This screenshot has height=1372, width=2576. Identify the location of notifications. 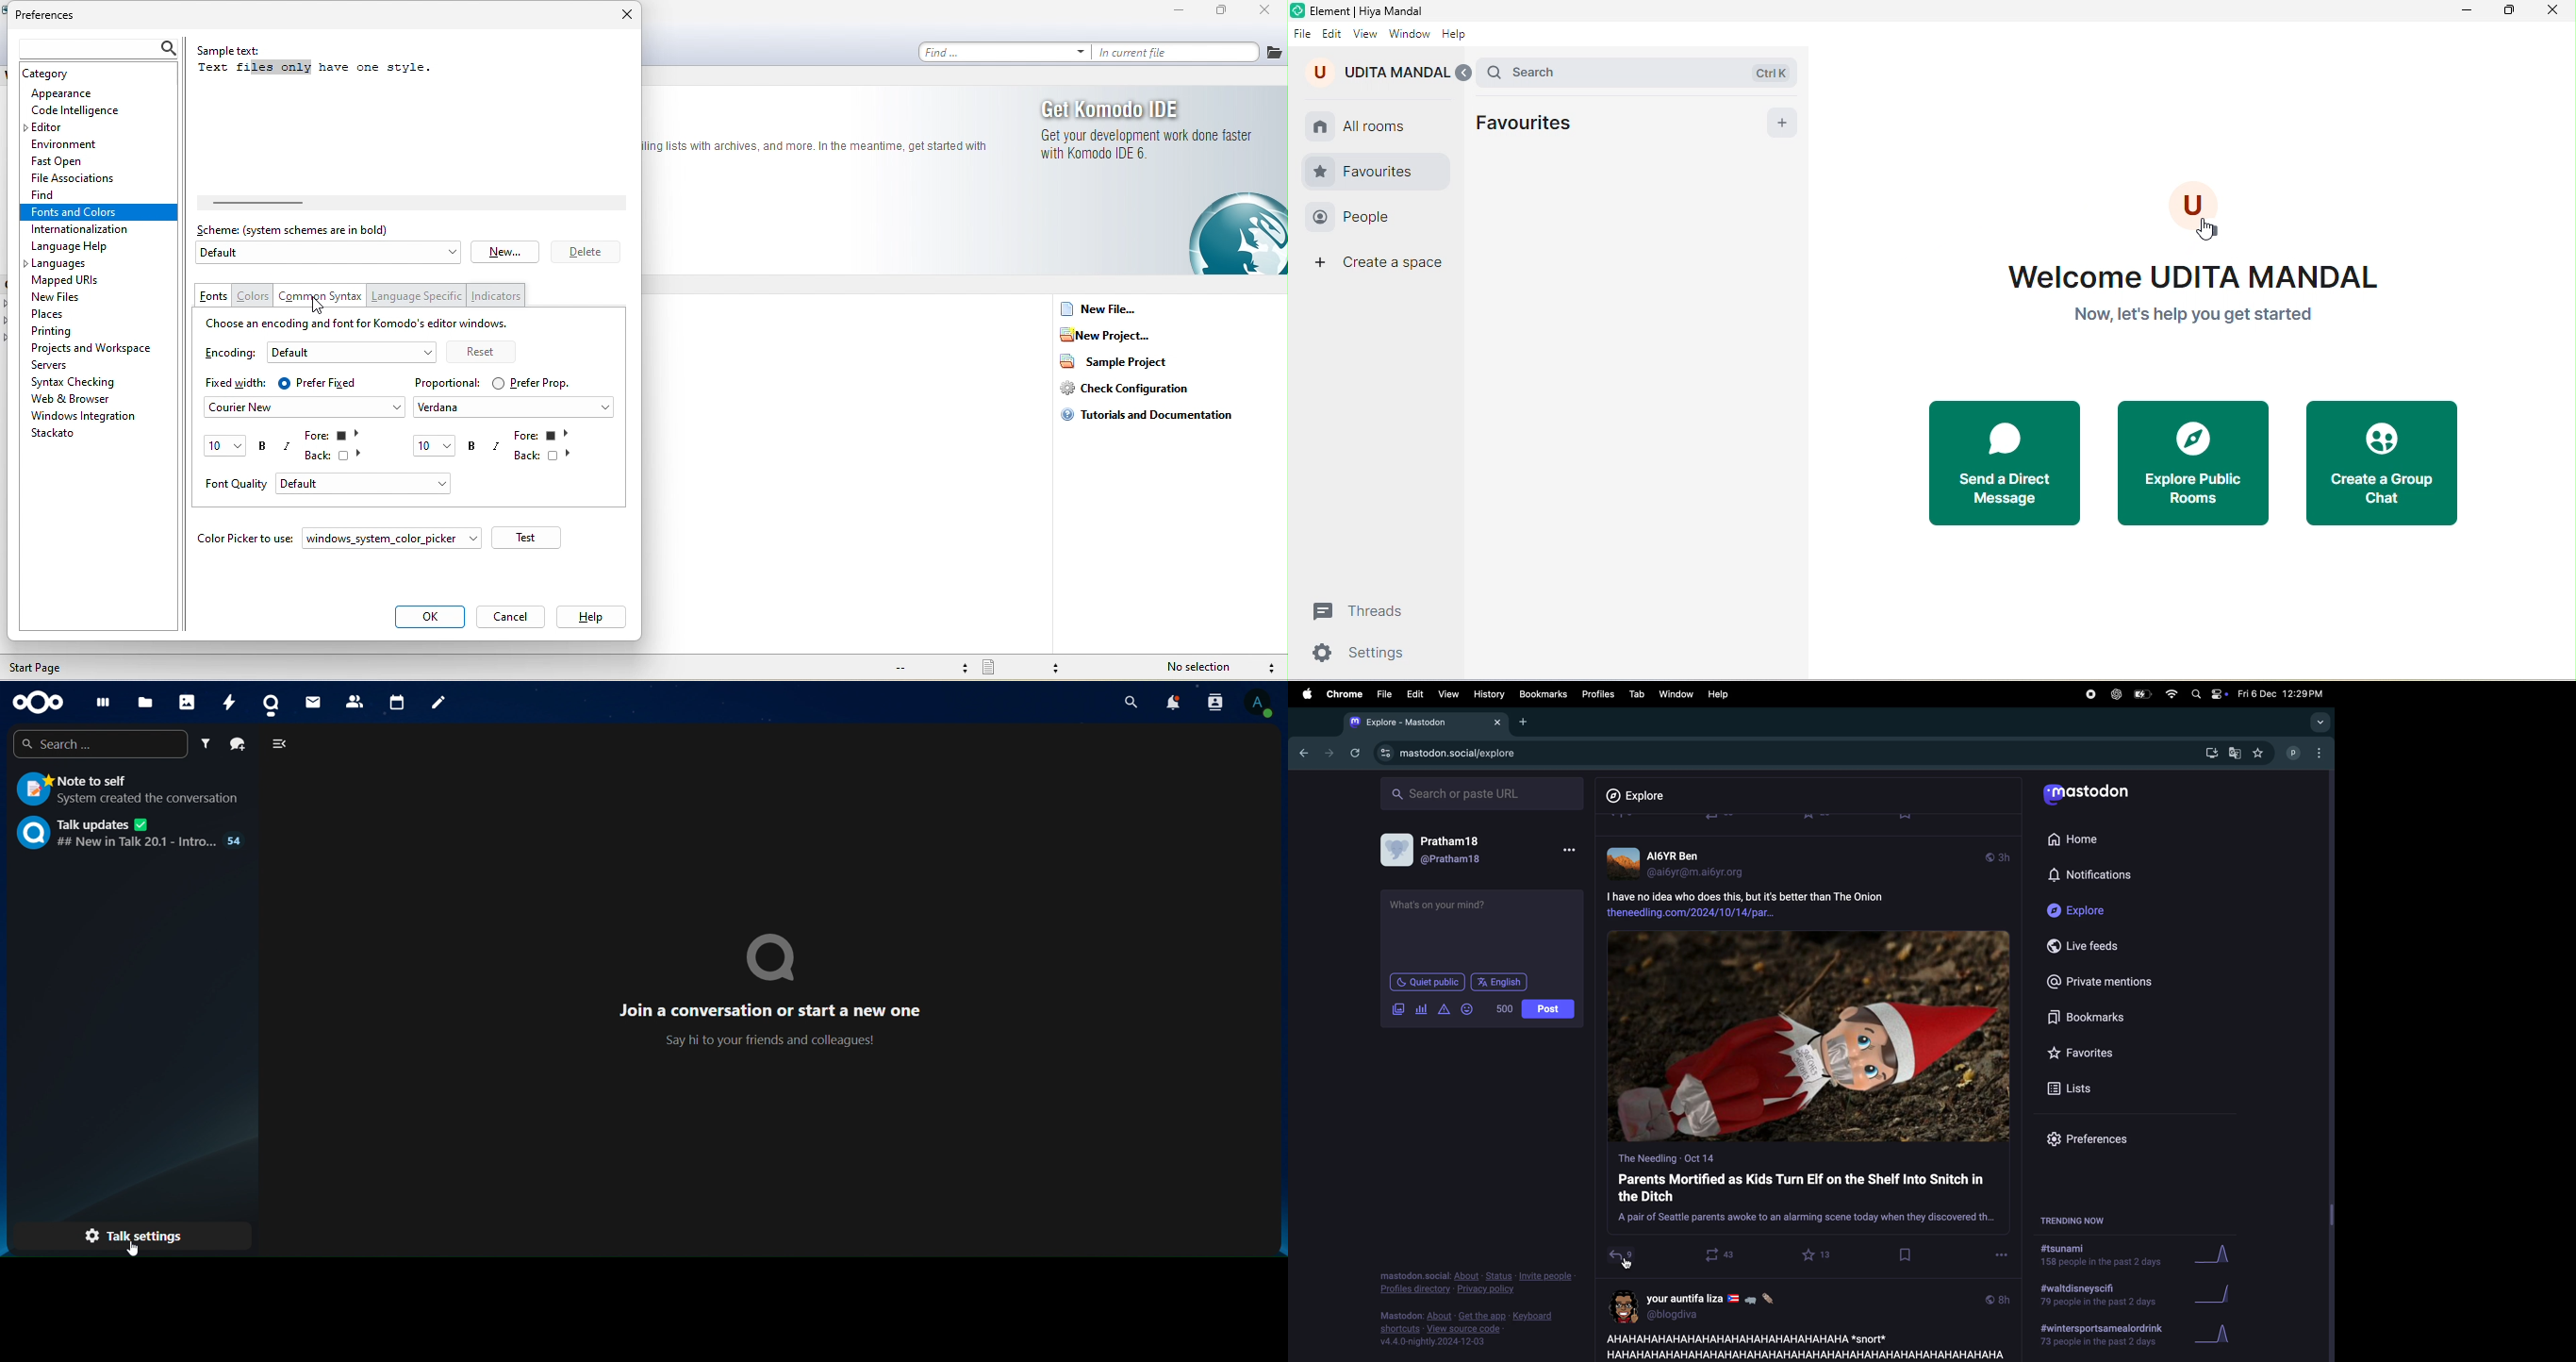
(1174, 702).